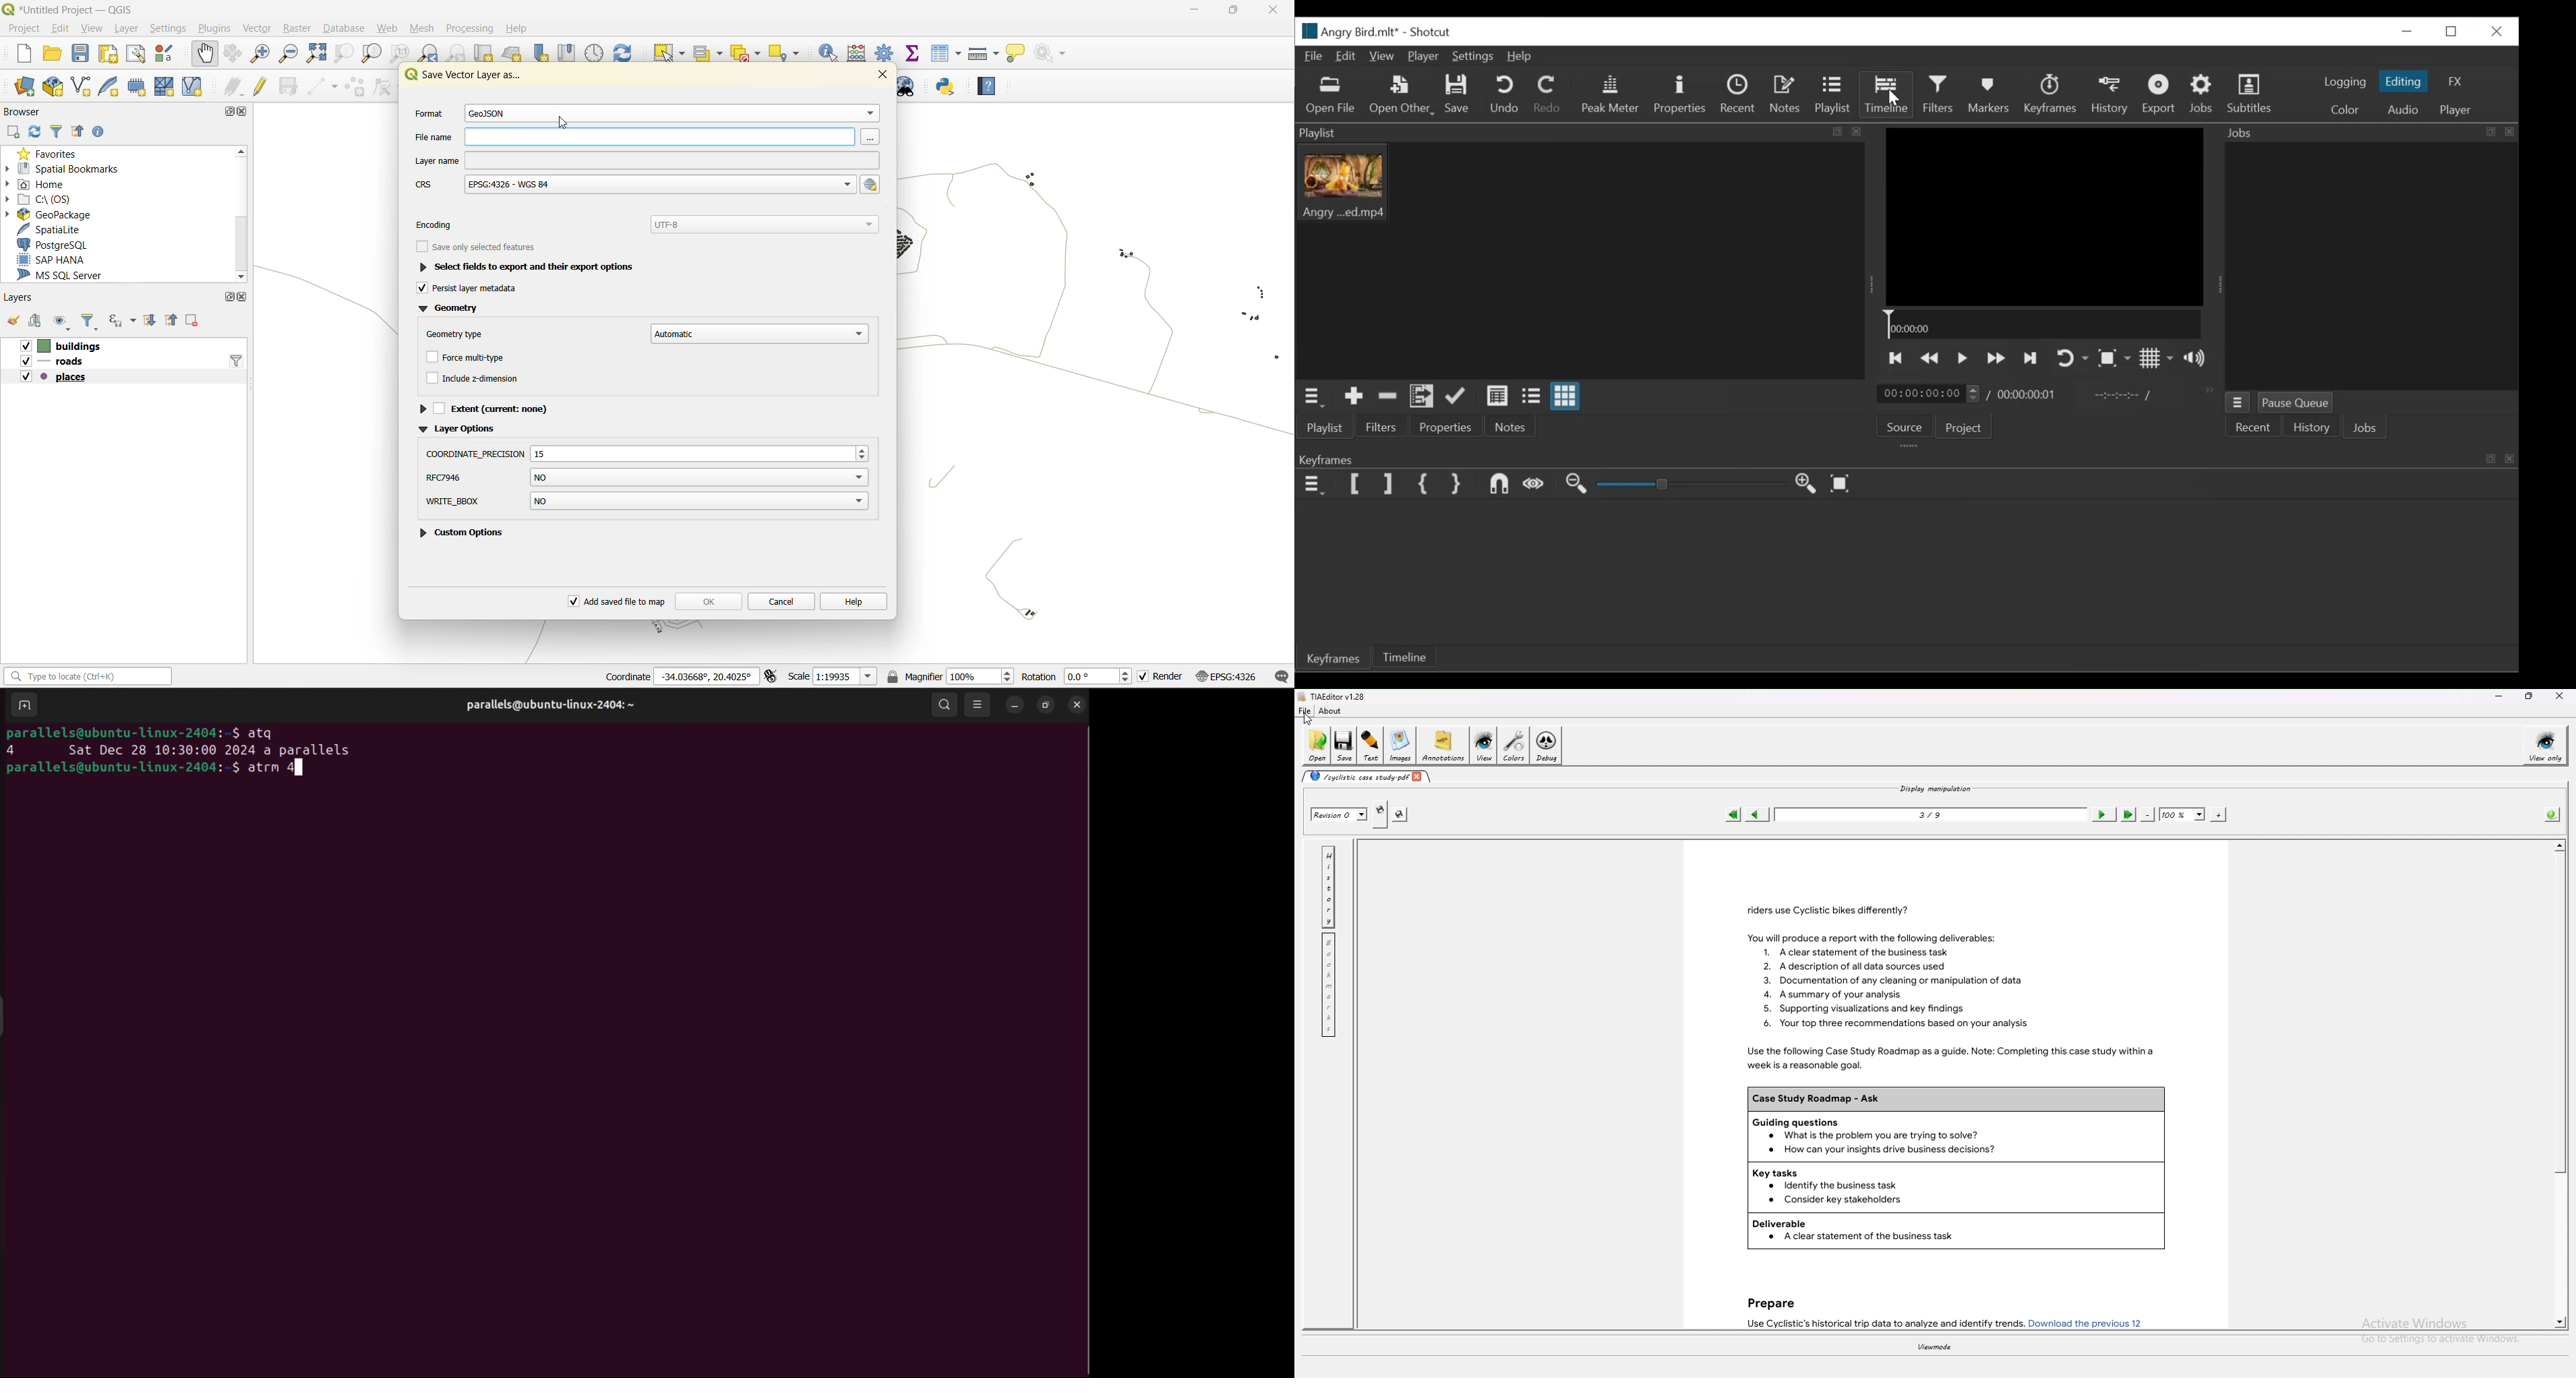 The width and height of the screenshot is (2576, 1400). What do you see at coordinates (671, 53) in the screenshot?
I see `select` at bounding box center [671, 53].